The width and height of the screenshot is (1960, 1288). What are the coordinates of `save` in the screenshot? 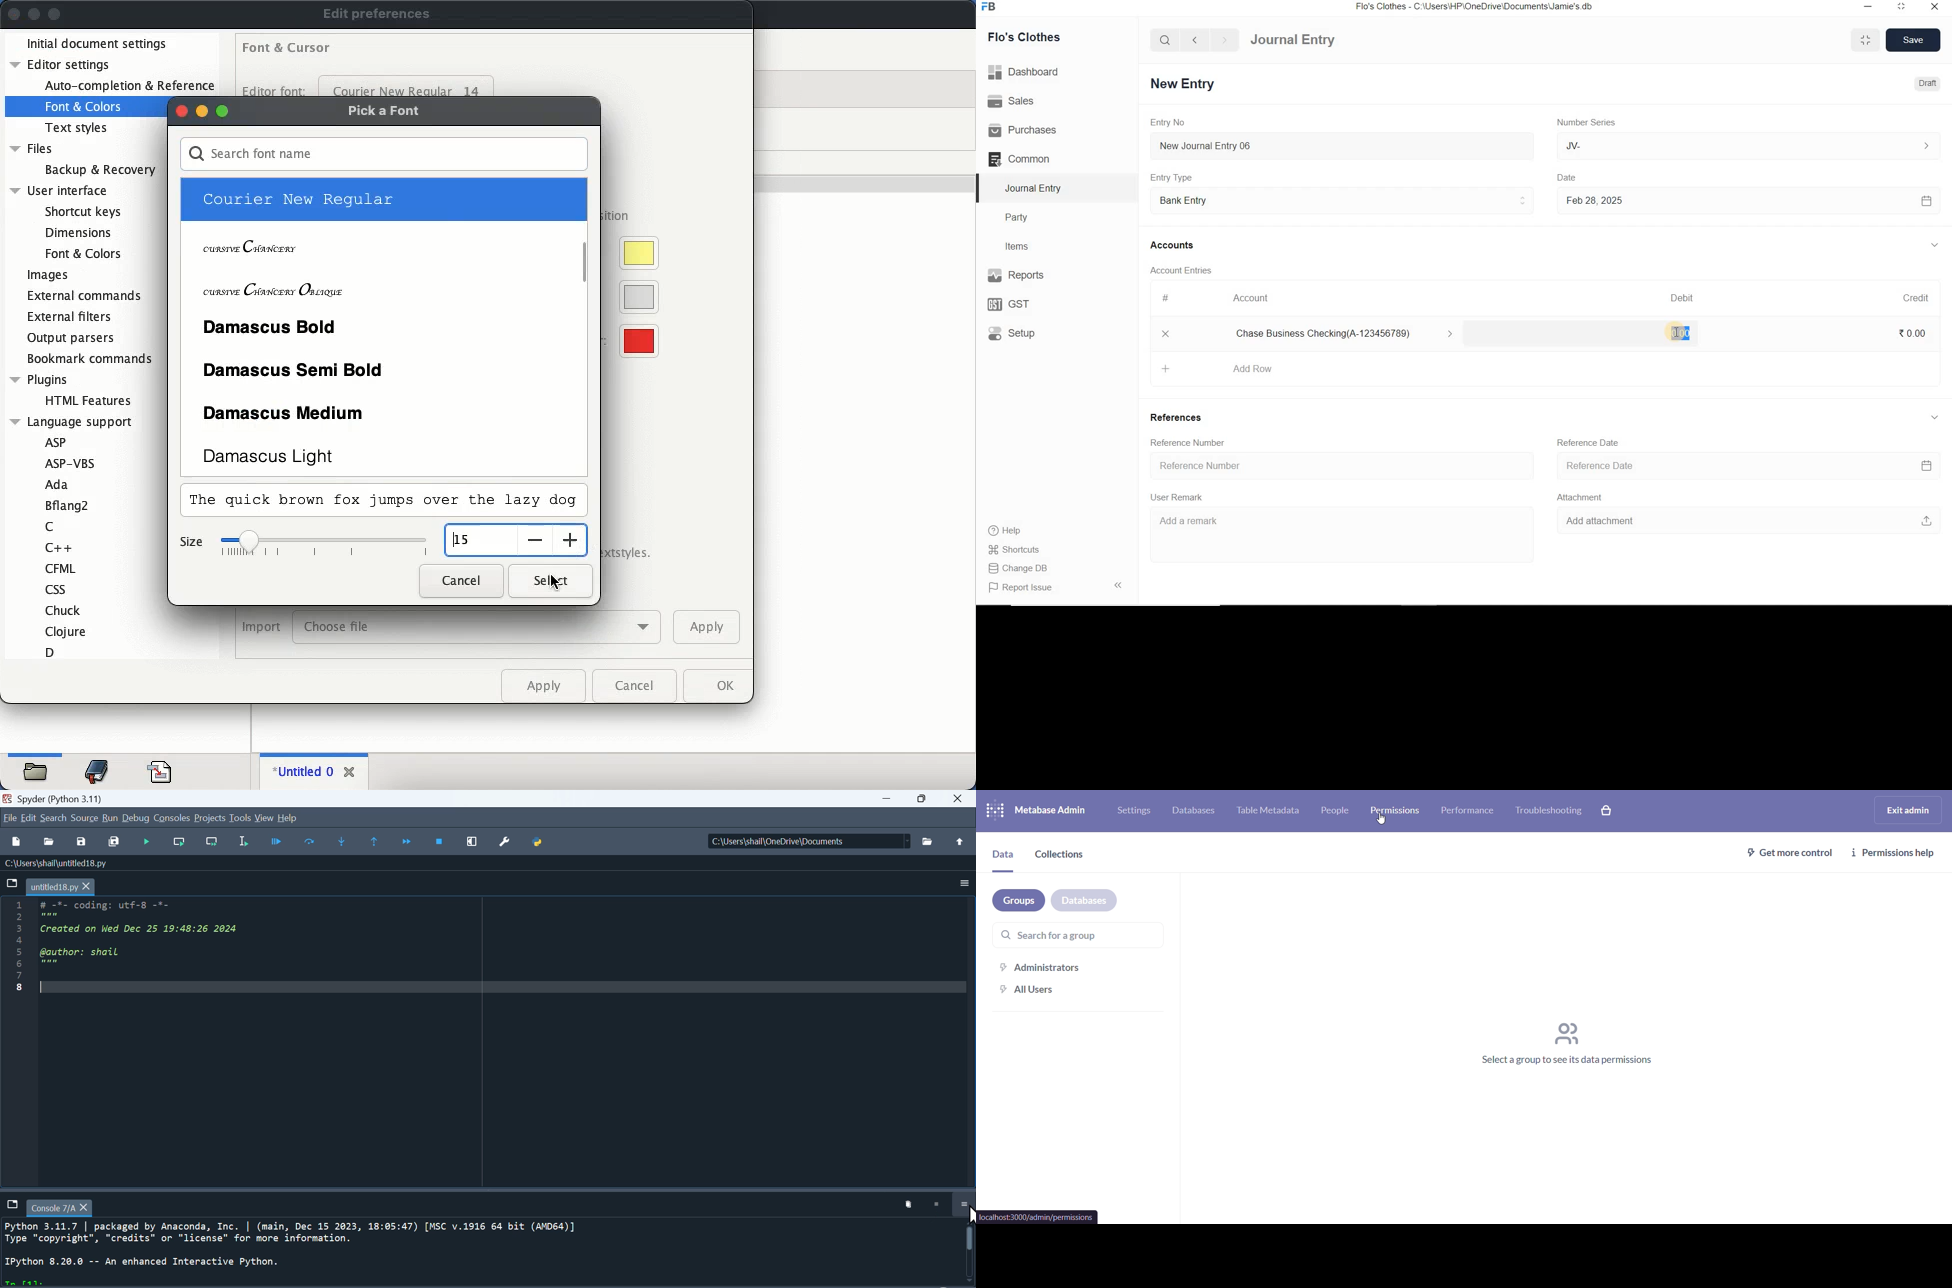 It's located at (82, 841).